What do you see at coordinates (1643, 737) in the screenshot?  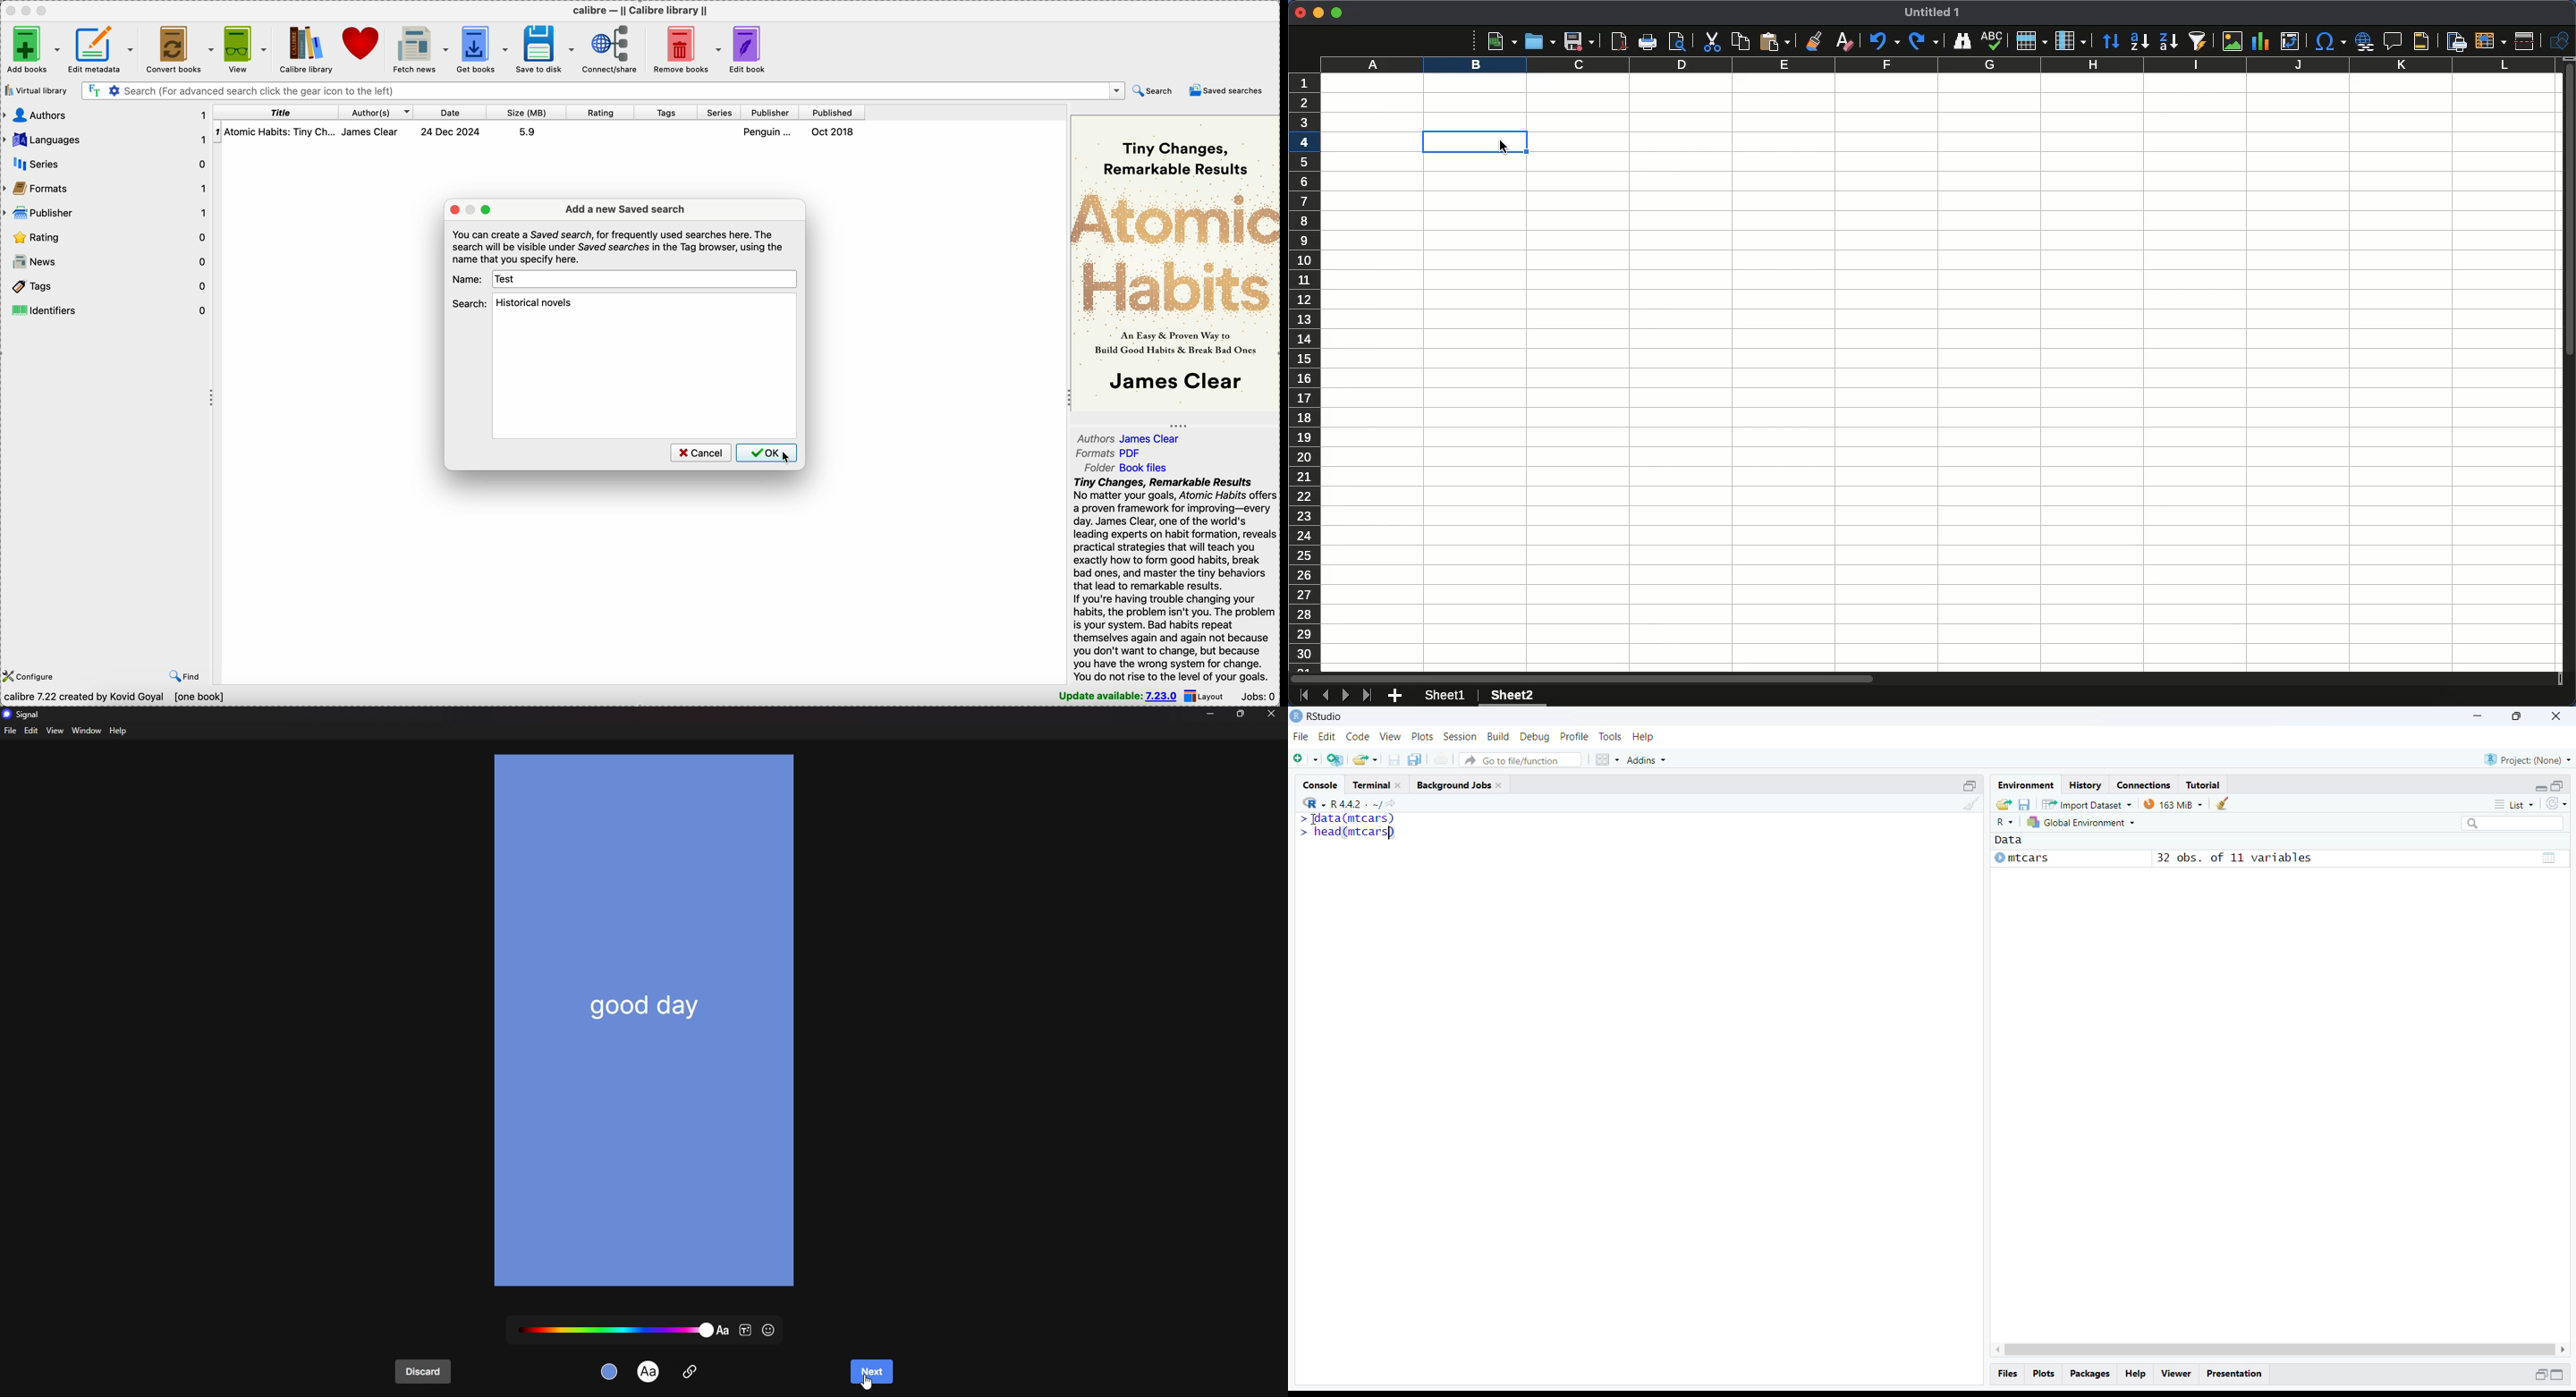 I see `help` at bounding box center [1643, 737].